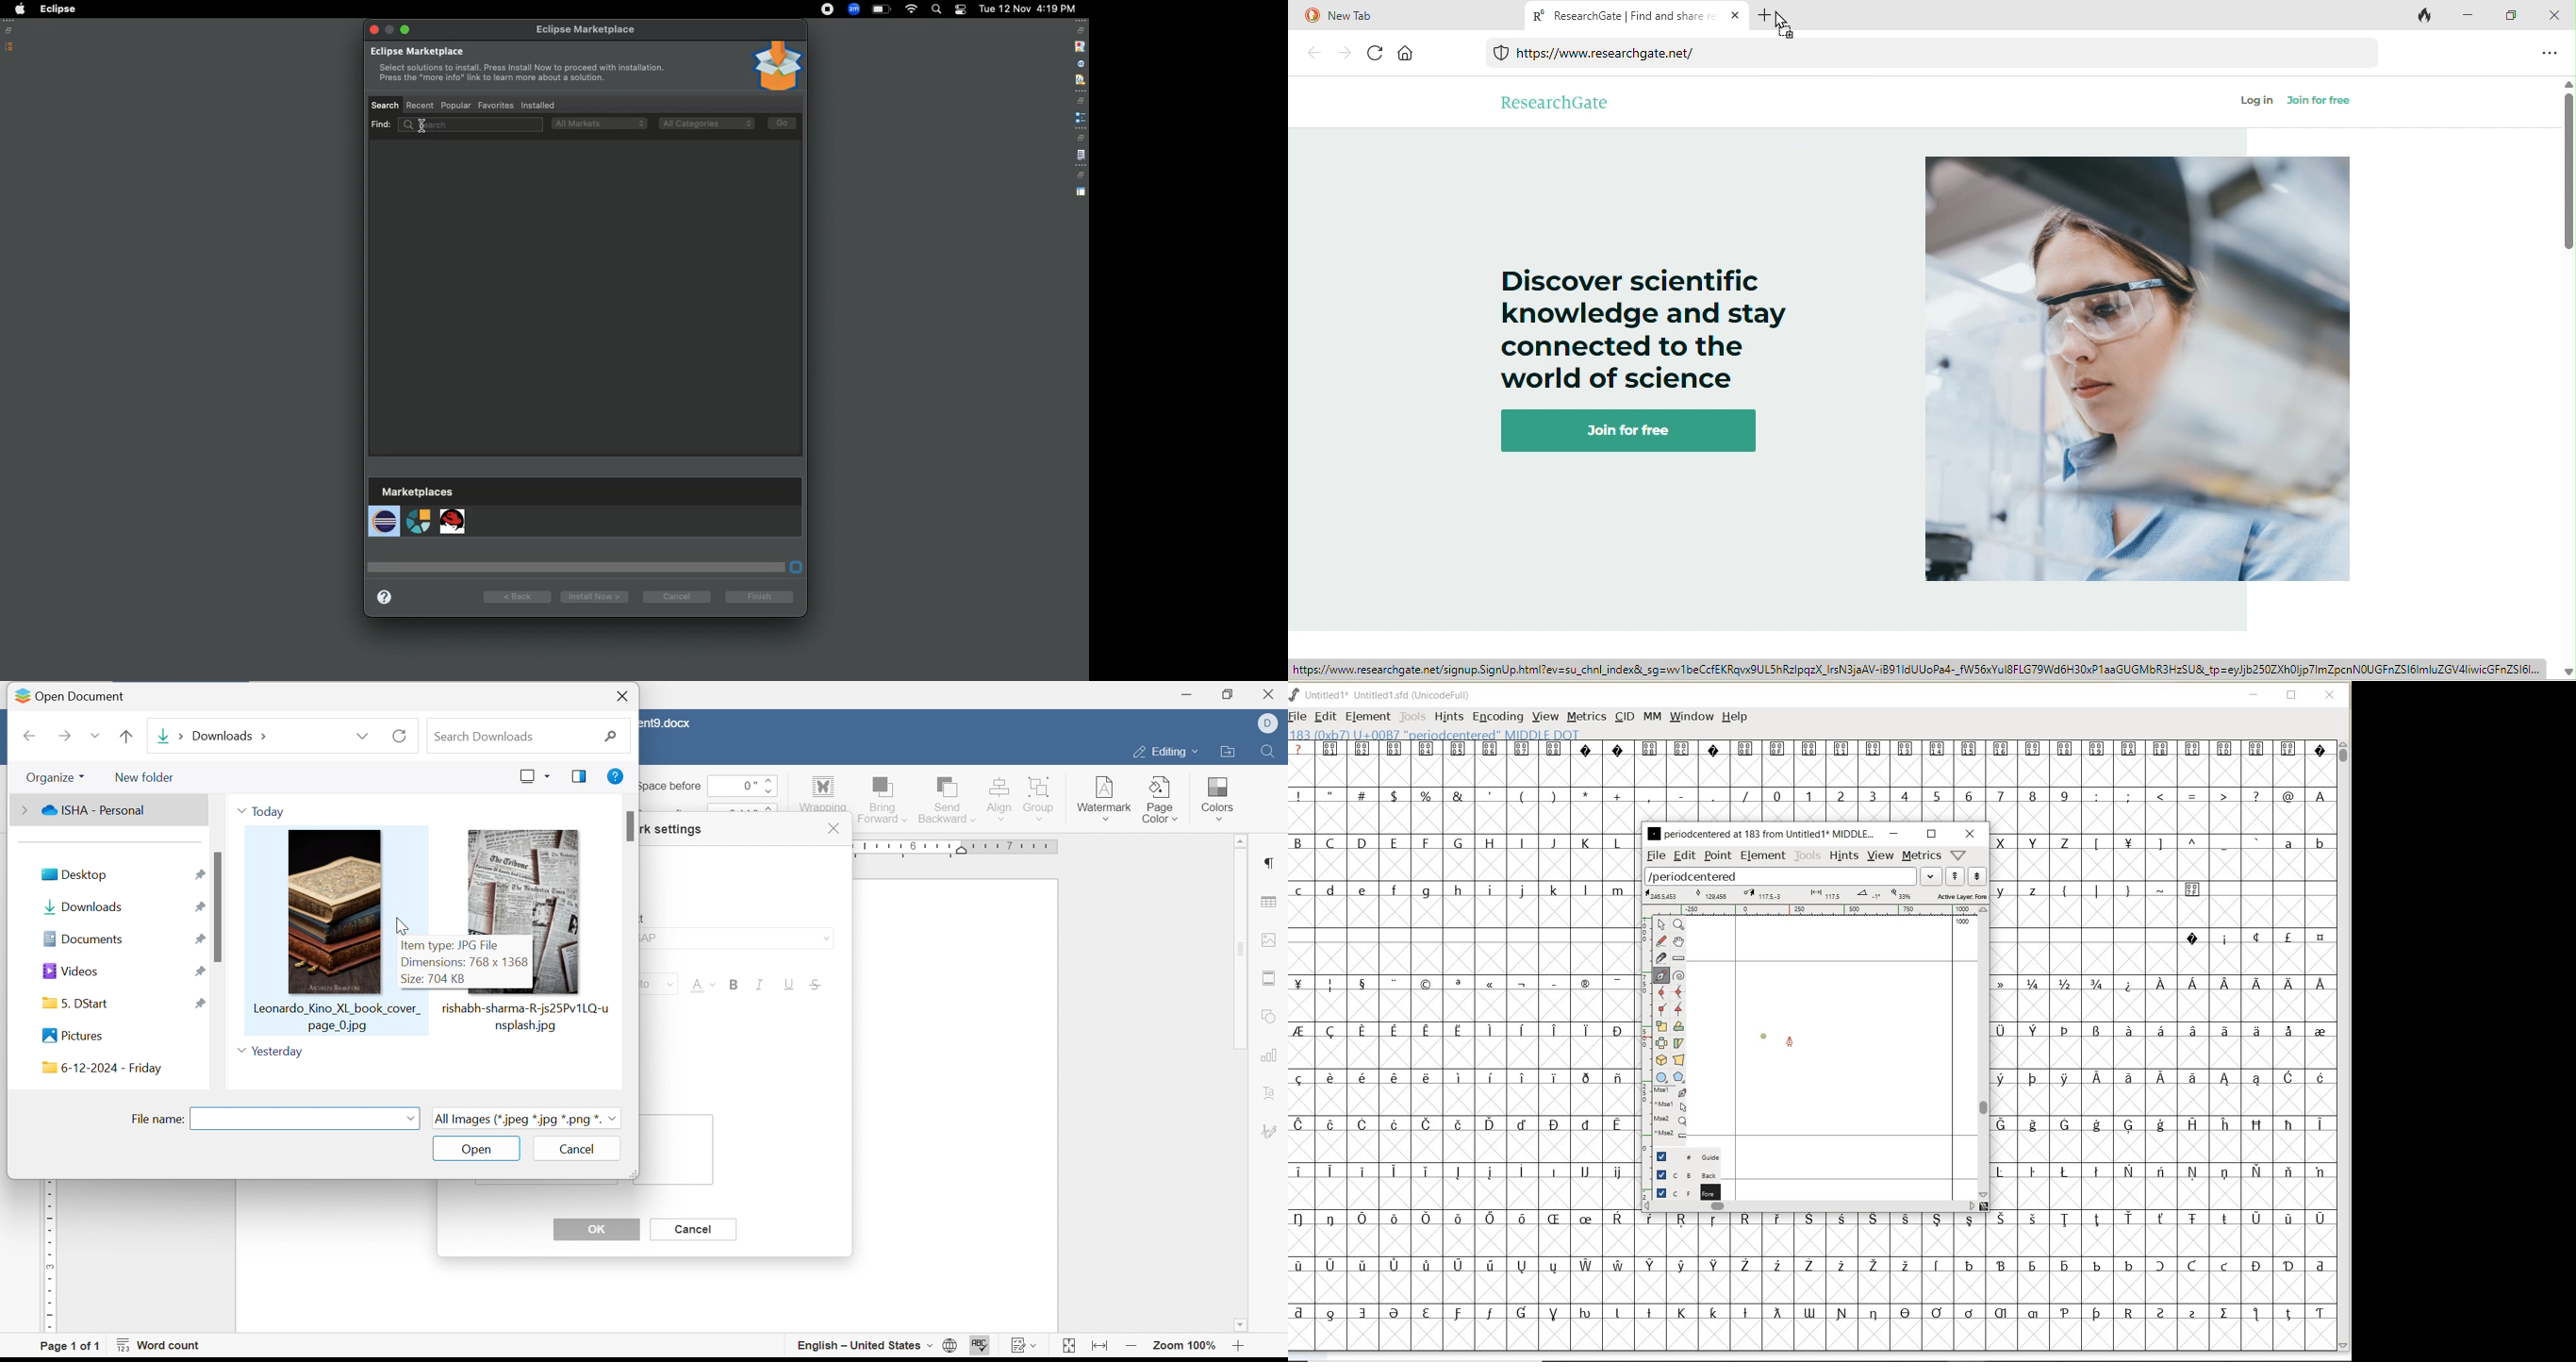  I want to click on special characters, so click(2255, 937).